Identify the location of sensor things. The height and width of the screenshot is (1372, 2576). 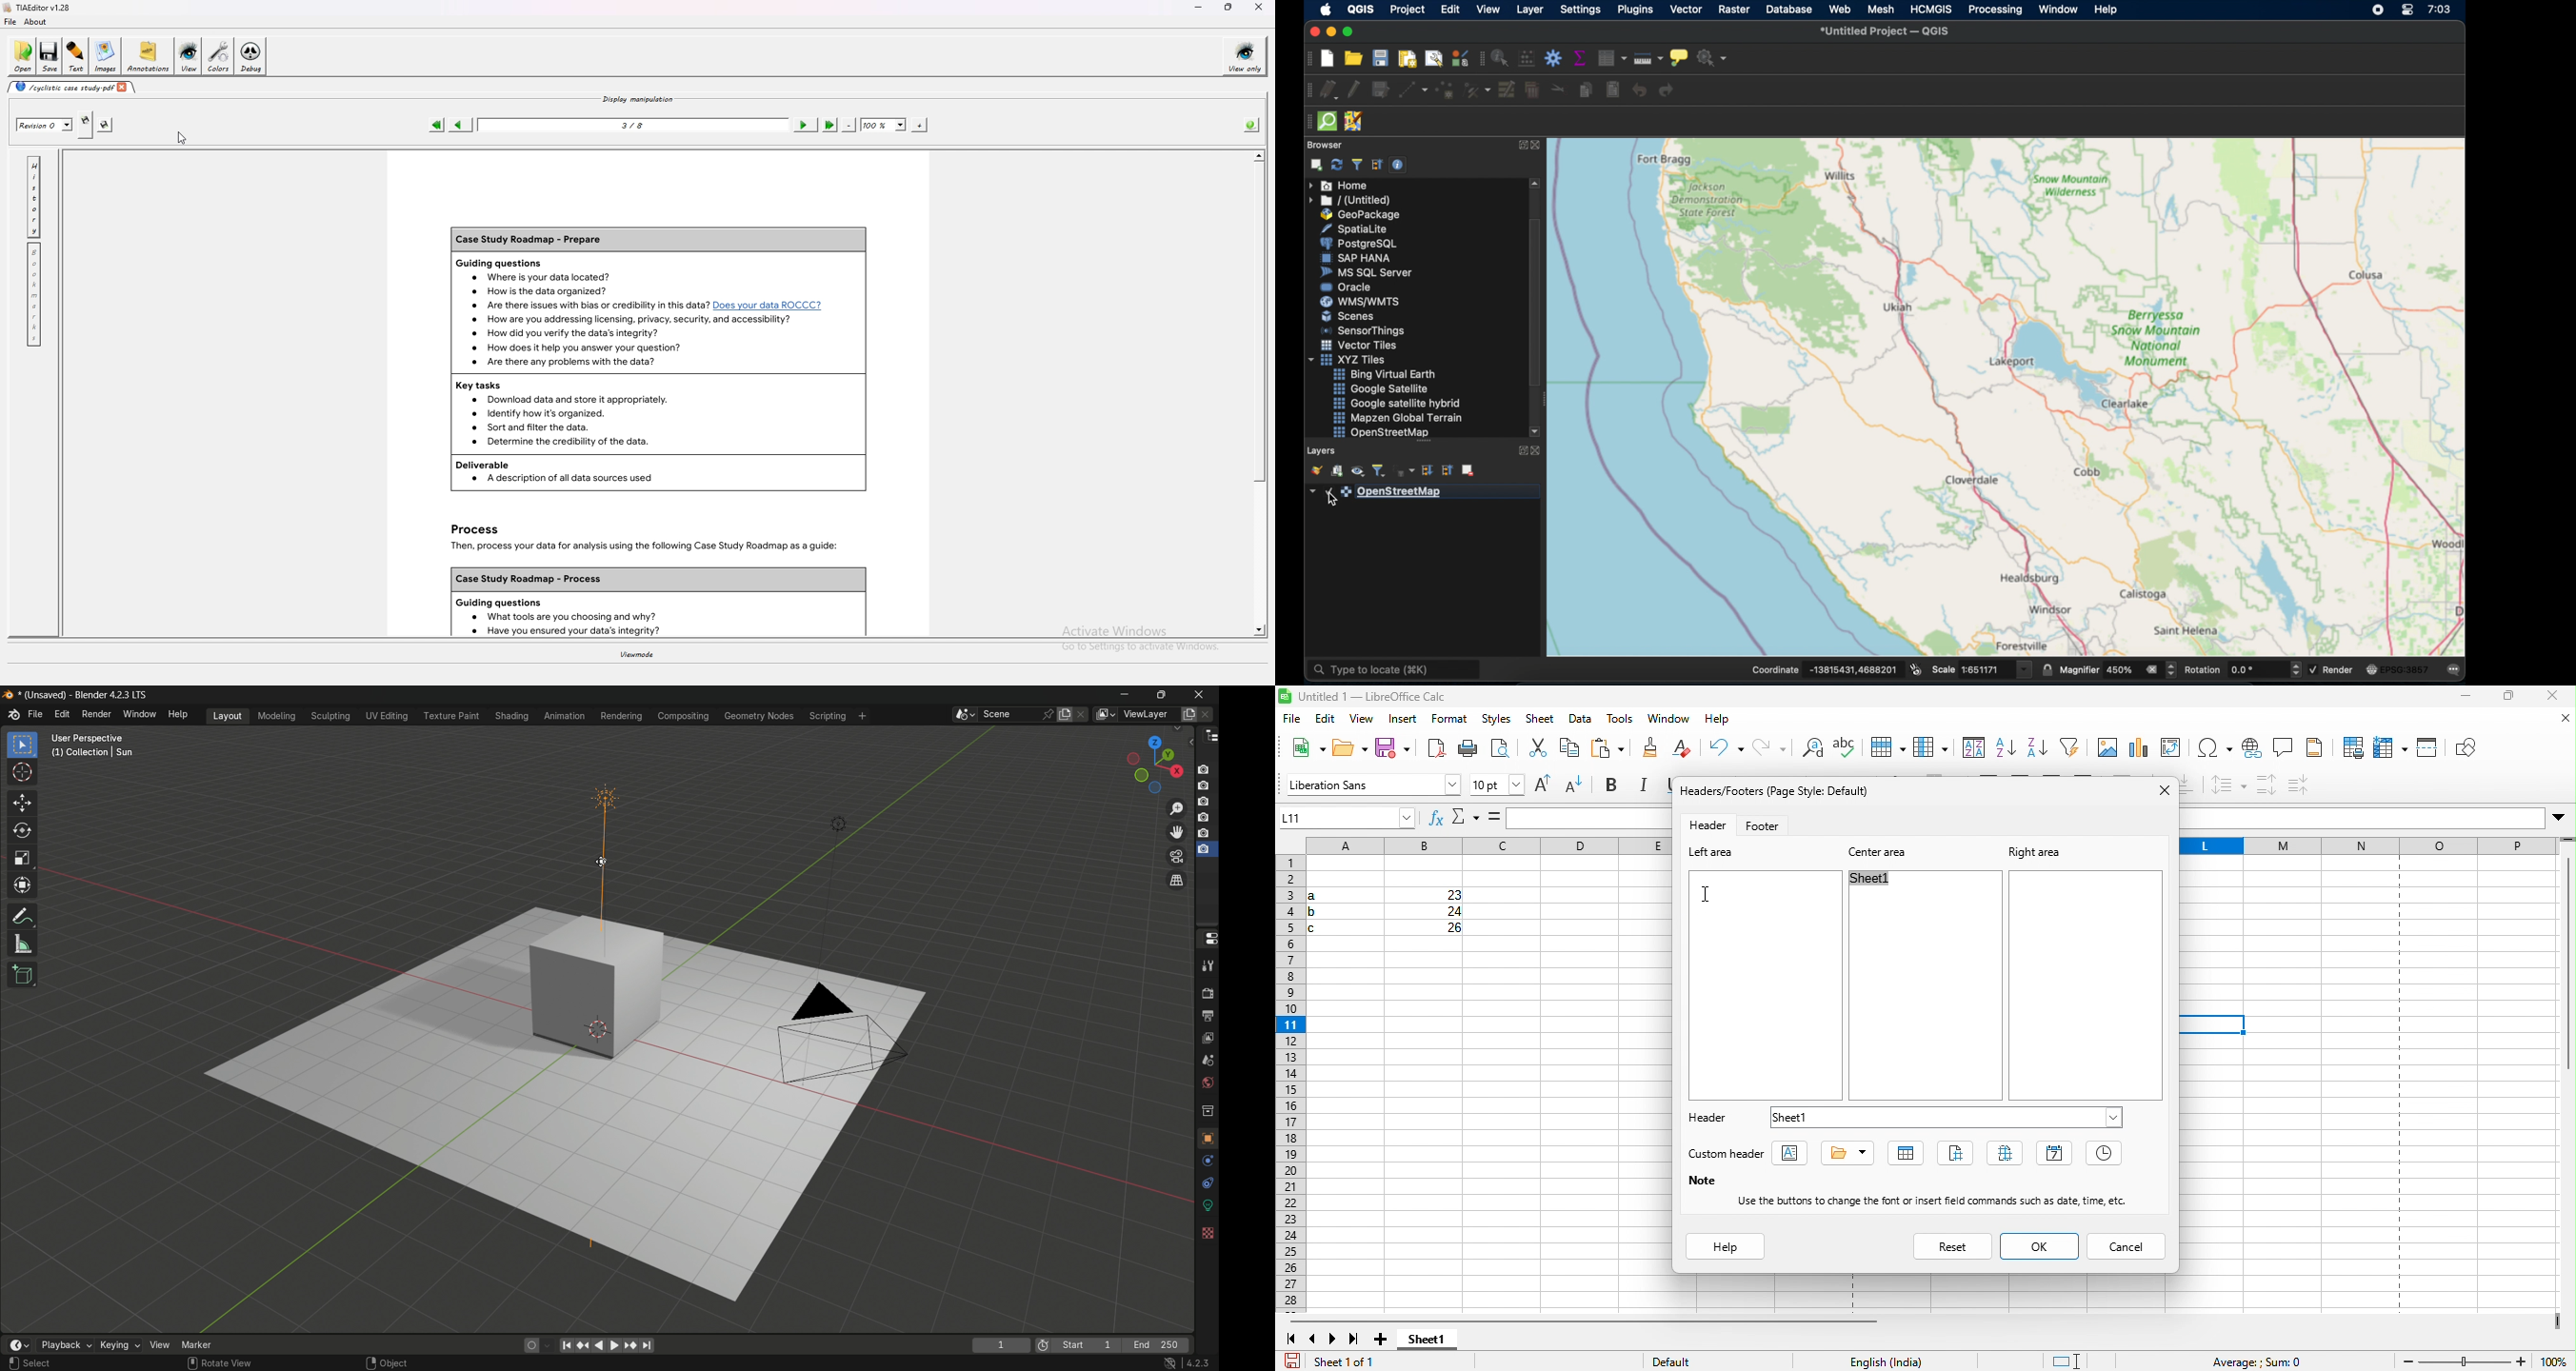
(1363, 331).